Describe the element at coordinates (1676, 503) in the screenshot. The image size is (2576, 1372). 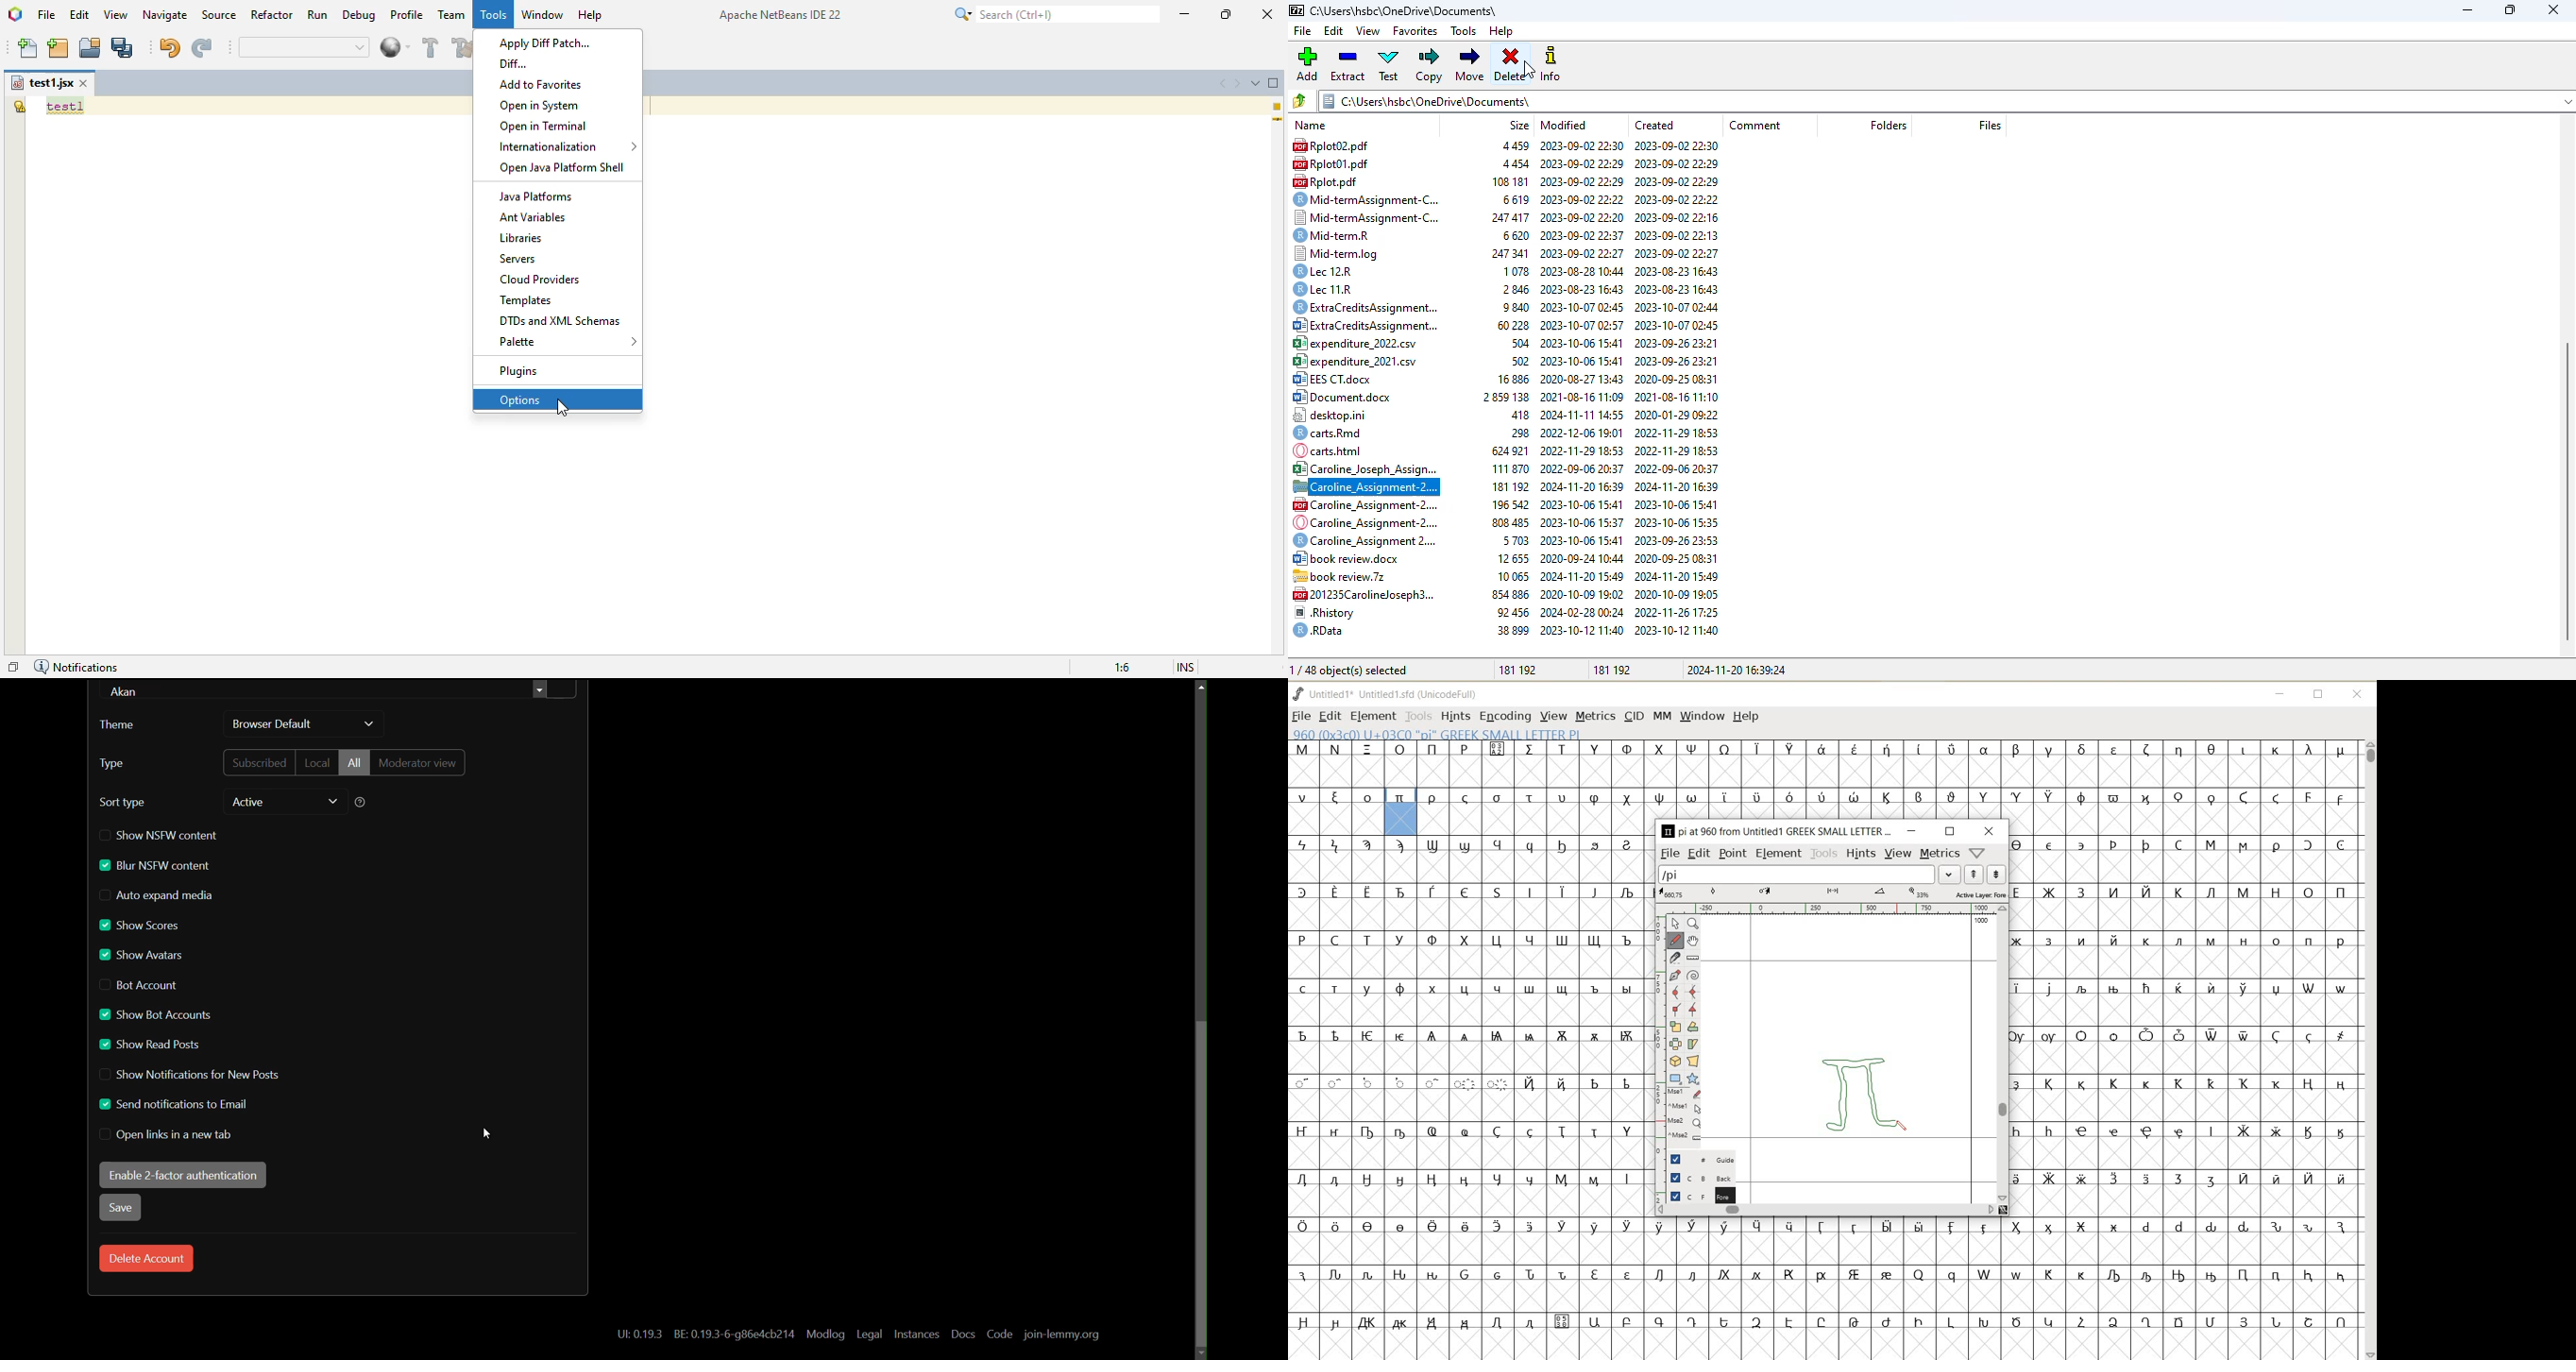
I see `2023-10-06 15:41` at that location.